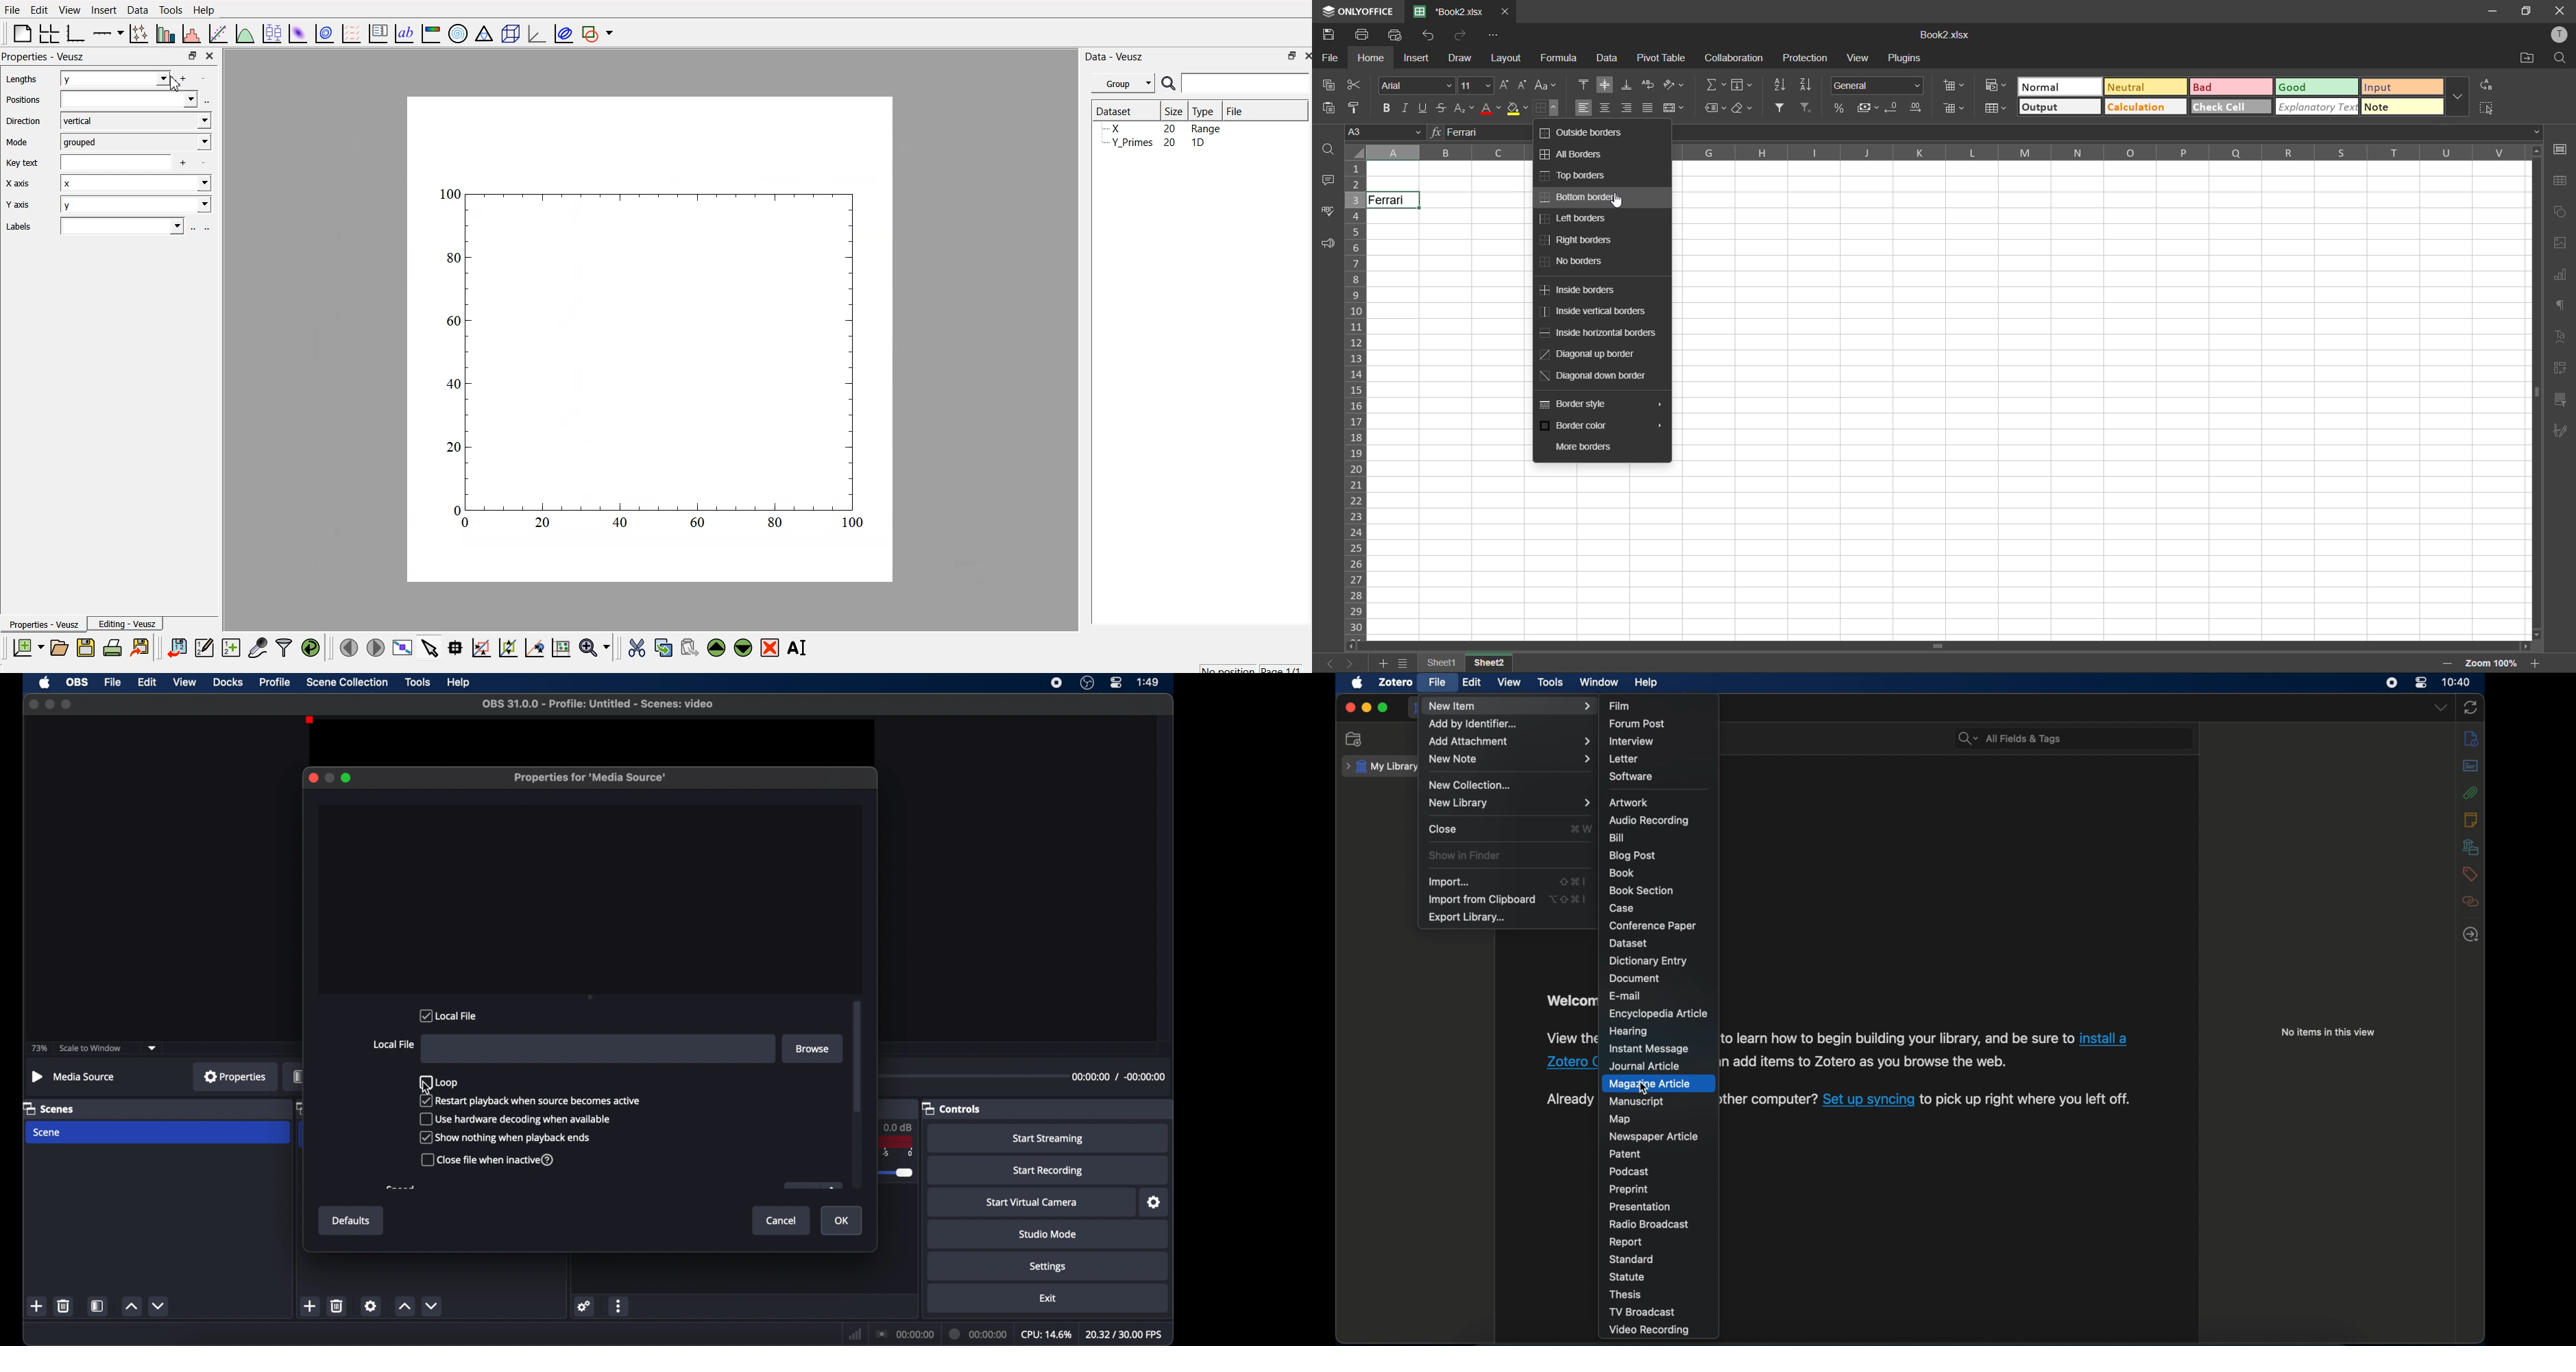 The width and height of the screenshot is (2576, 1372). Describe the element at coordinates (69, 704) in the screenshot. I see `maximize` at that location.